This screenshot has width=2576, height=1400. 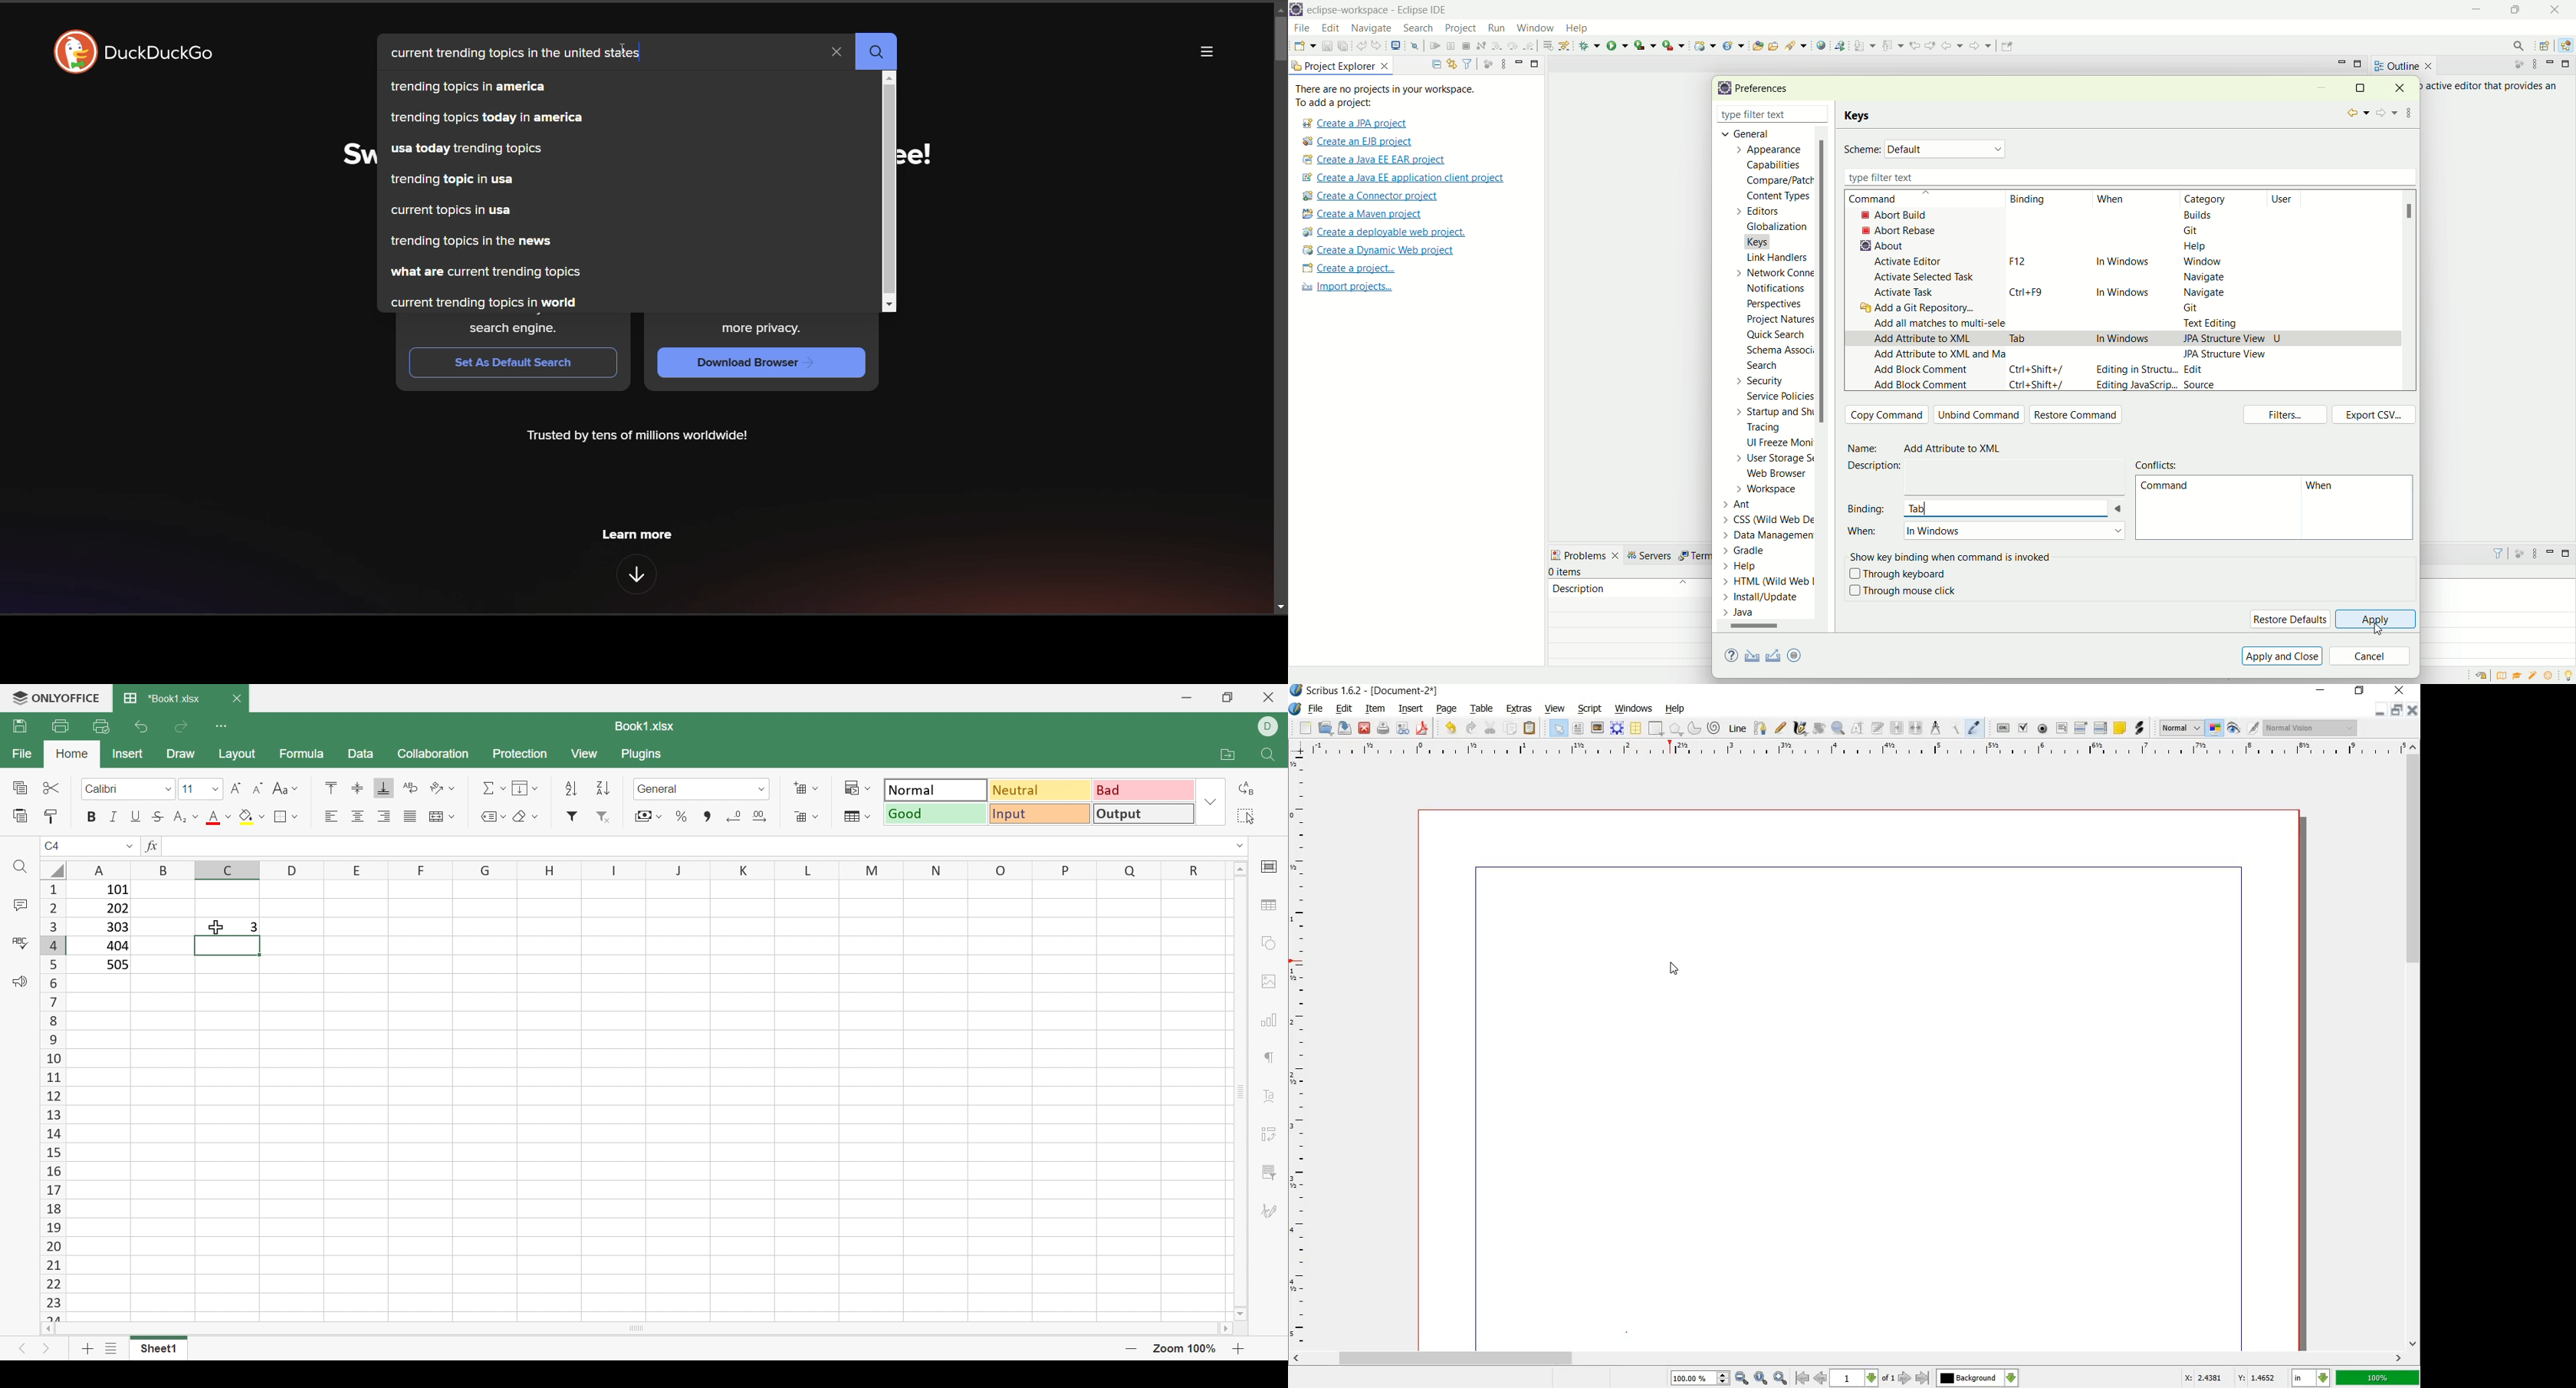 What do you see at coordinates (1299, 1051) in the screenshot?
I see `RULER` at bounding box center [1299, 1051].